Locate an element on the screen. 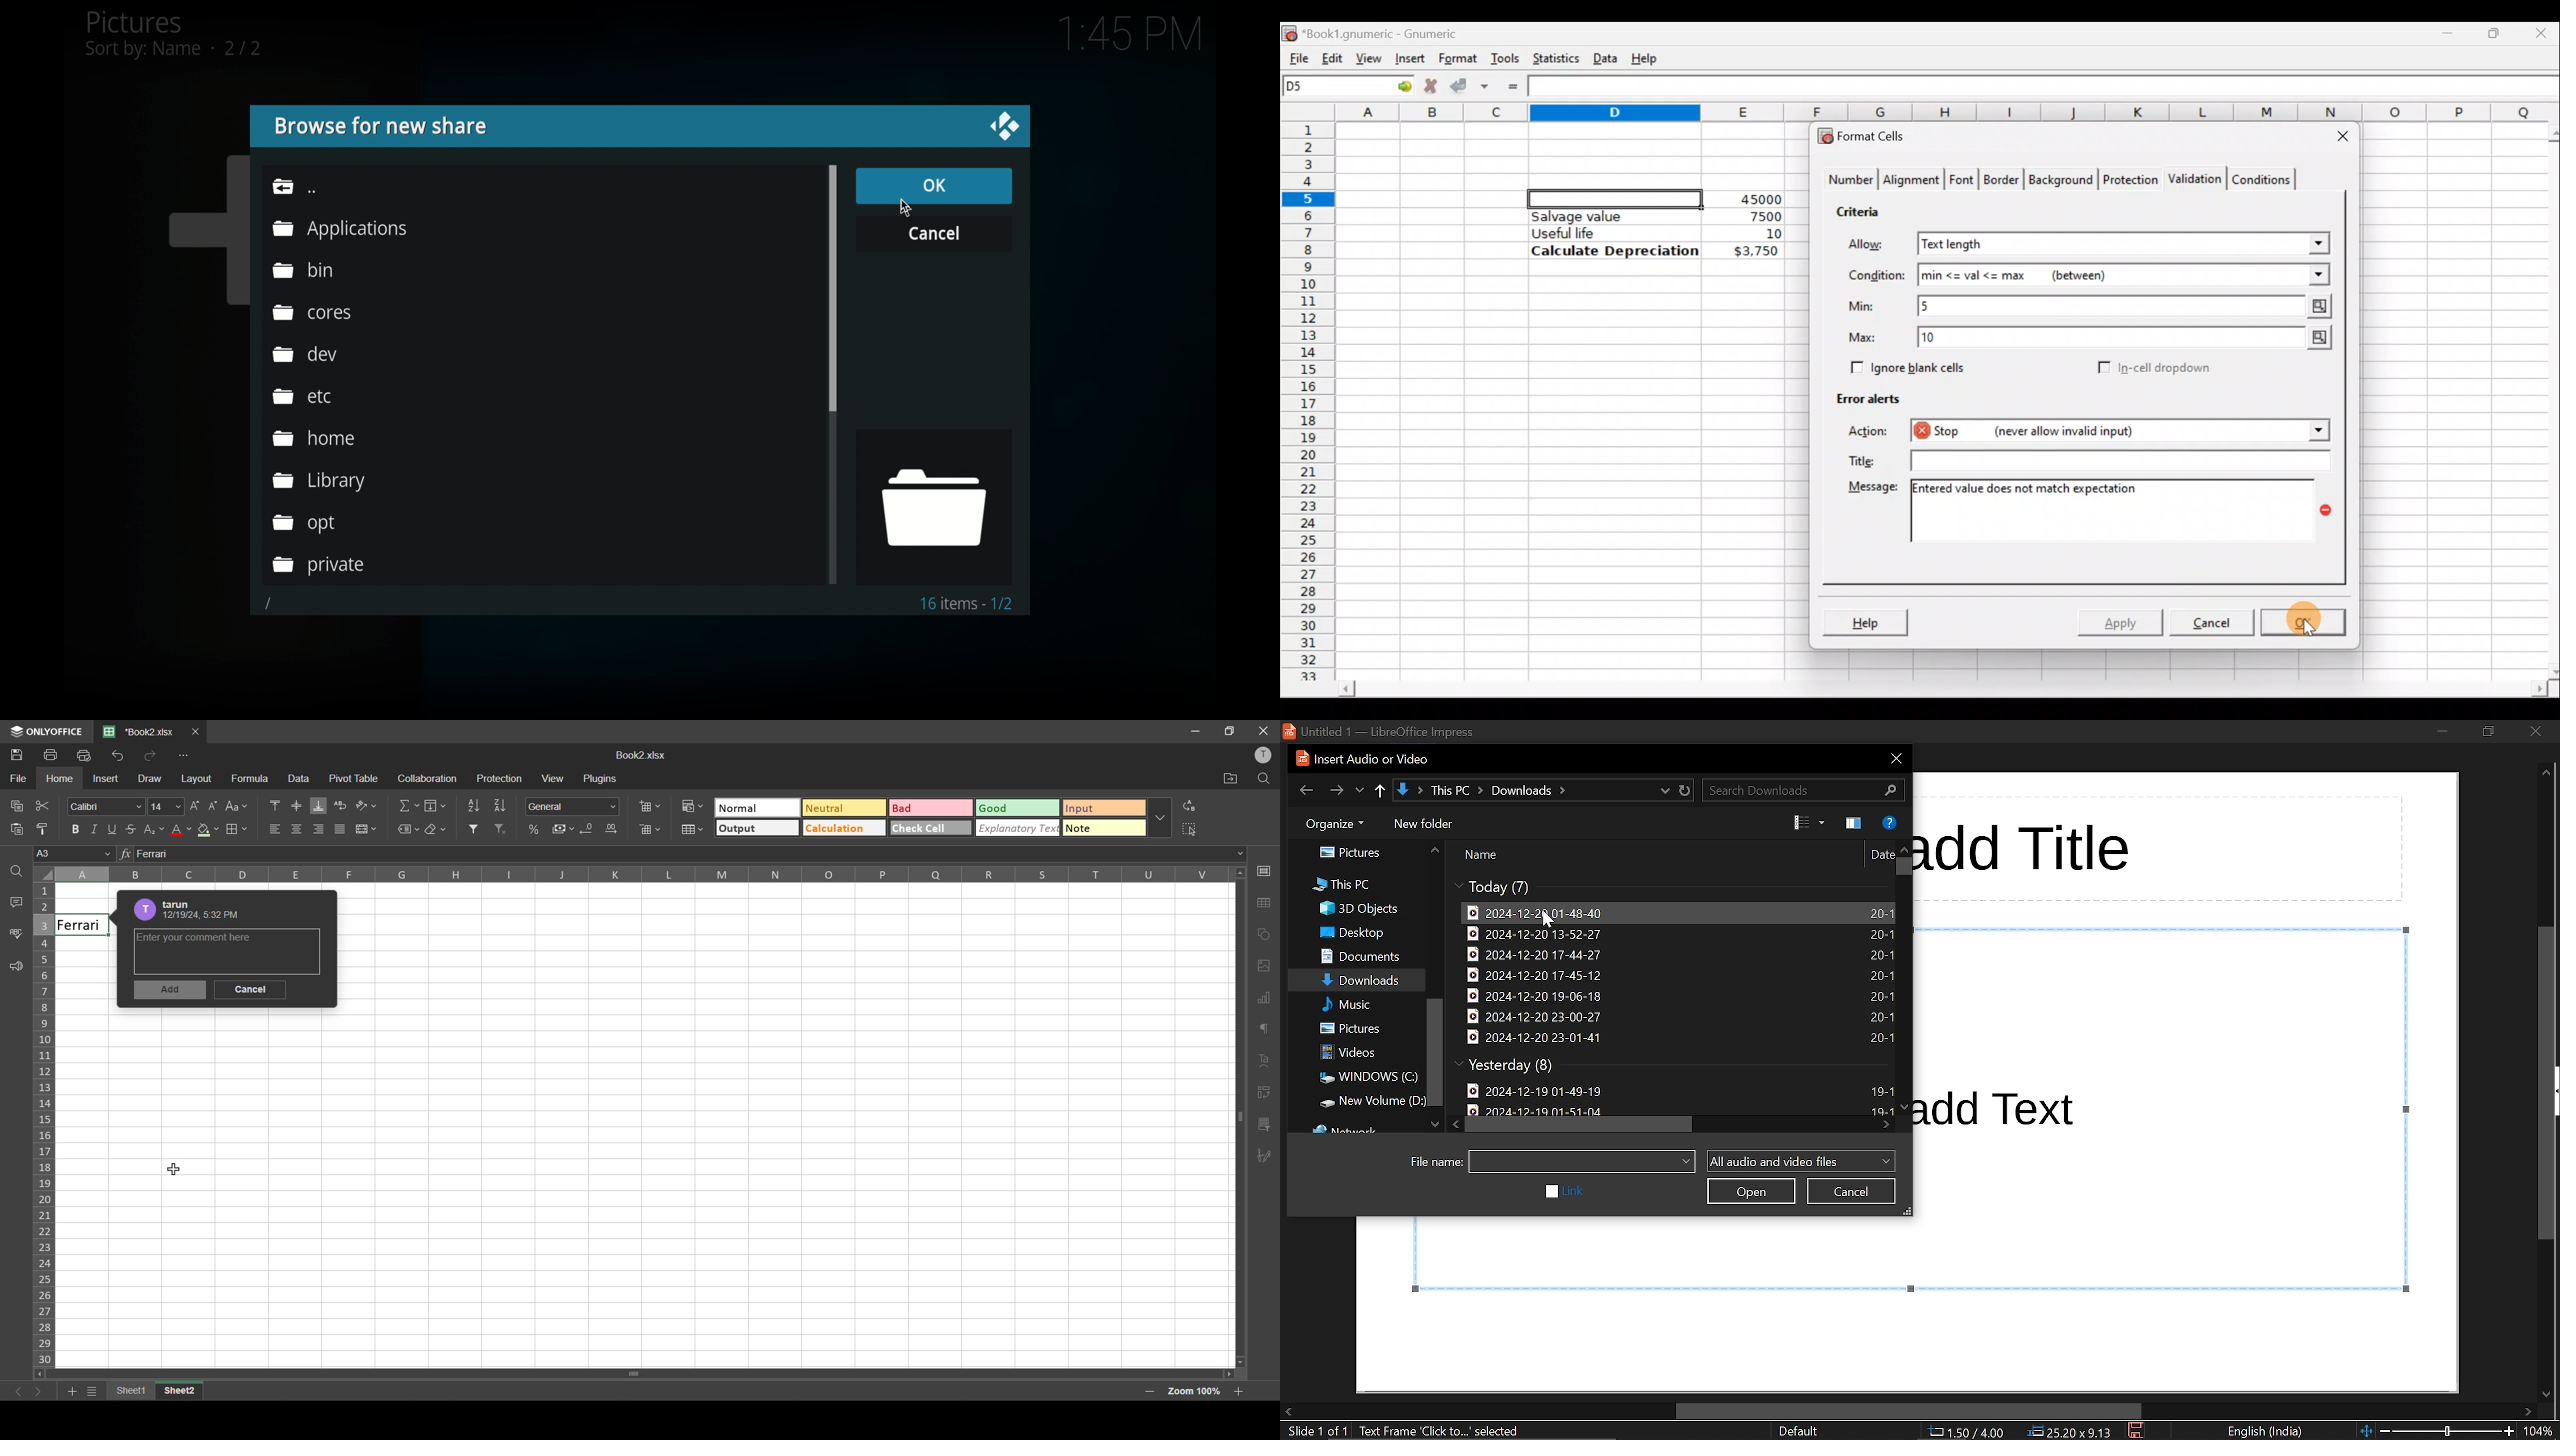 The image size is (2576, 1456). cursor is located at coordinates (1548, 923).